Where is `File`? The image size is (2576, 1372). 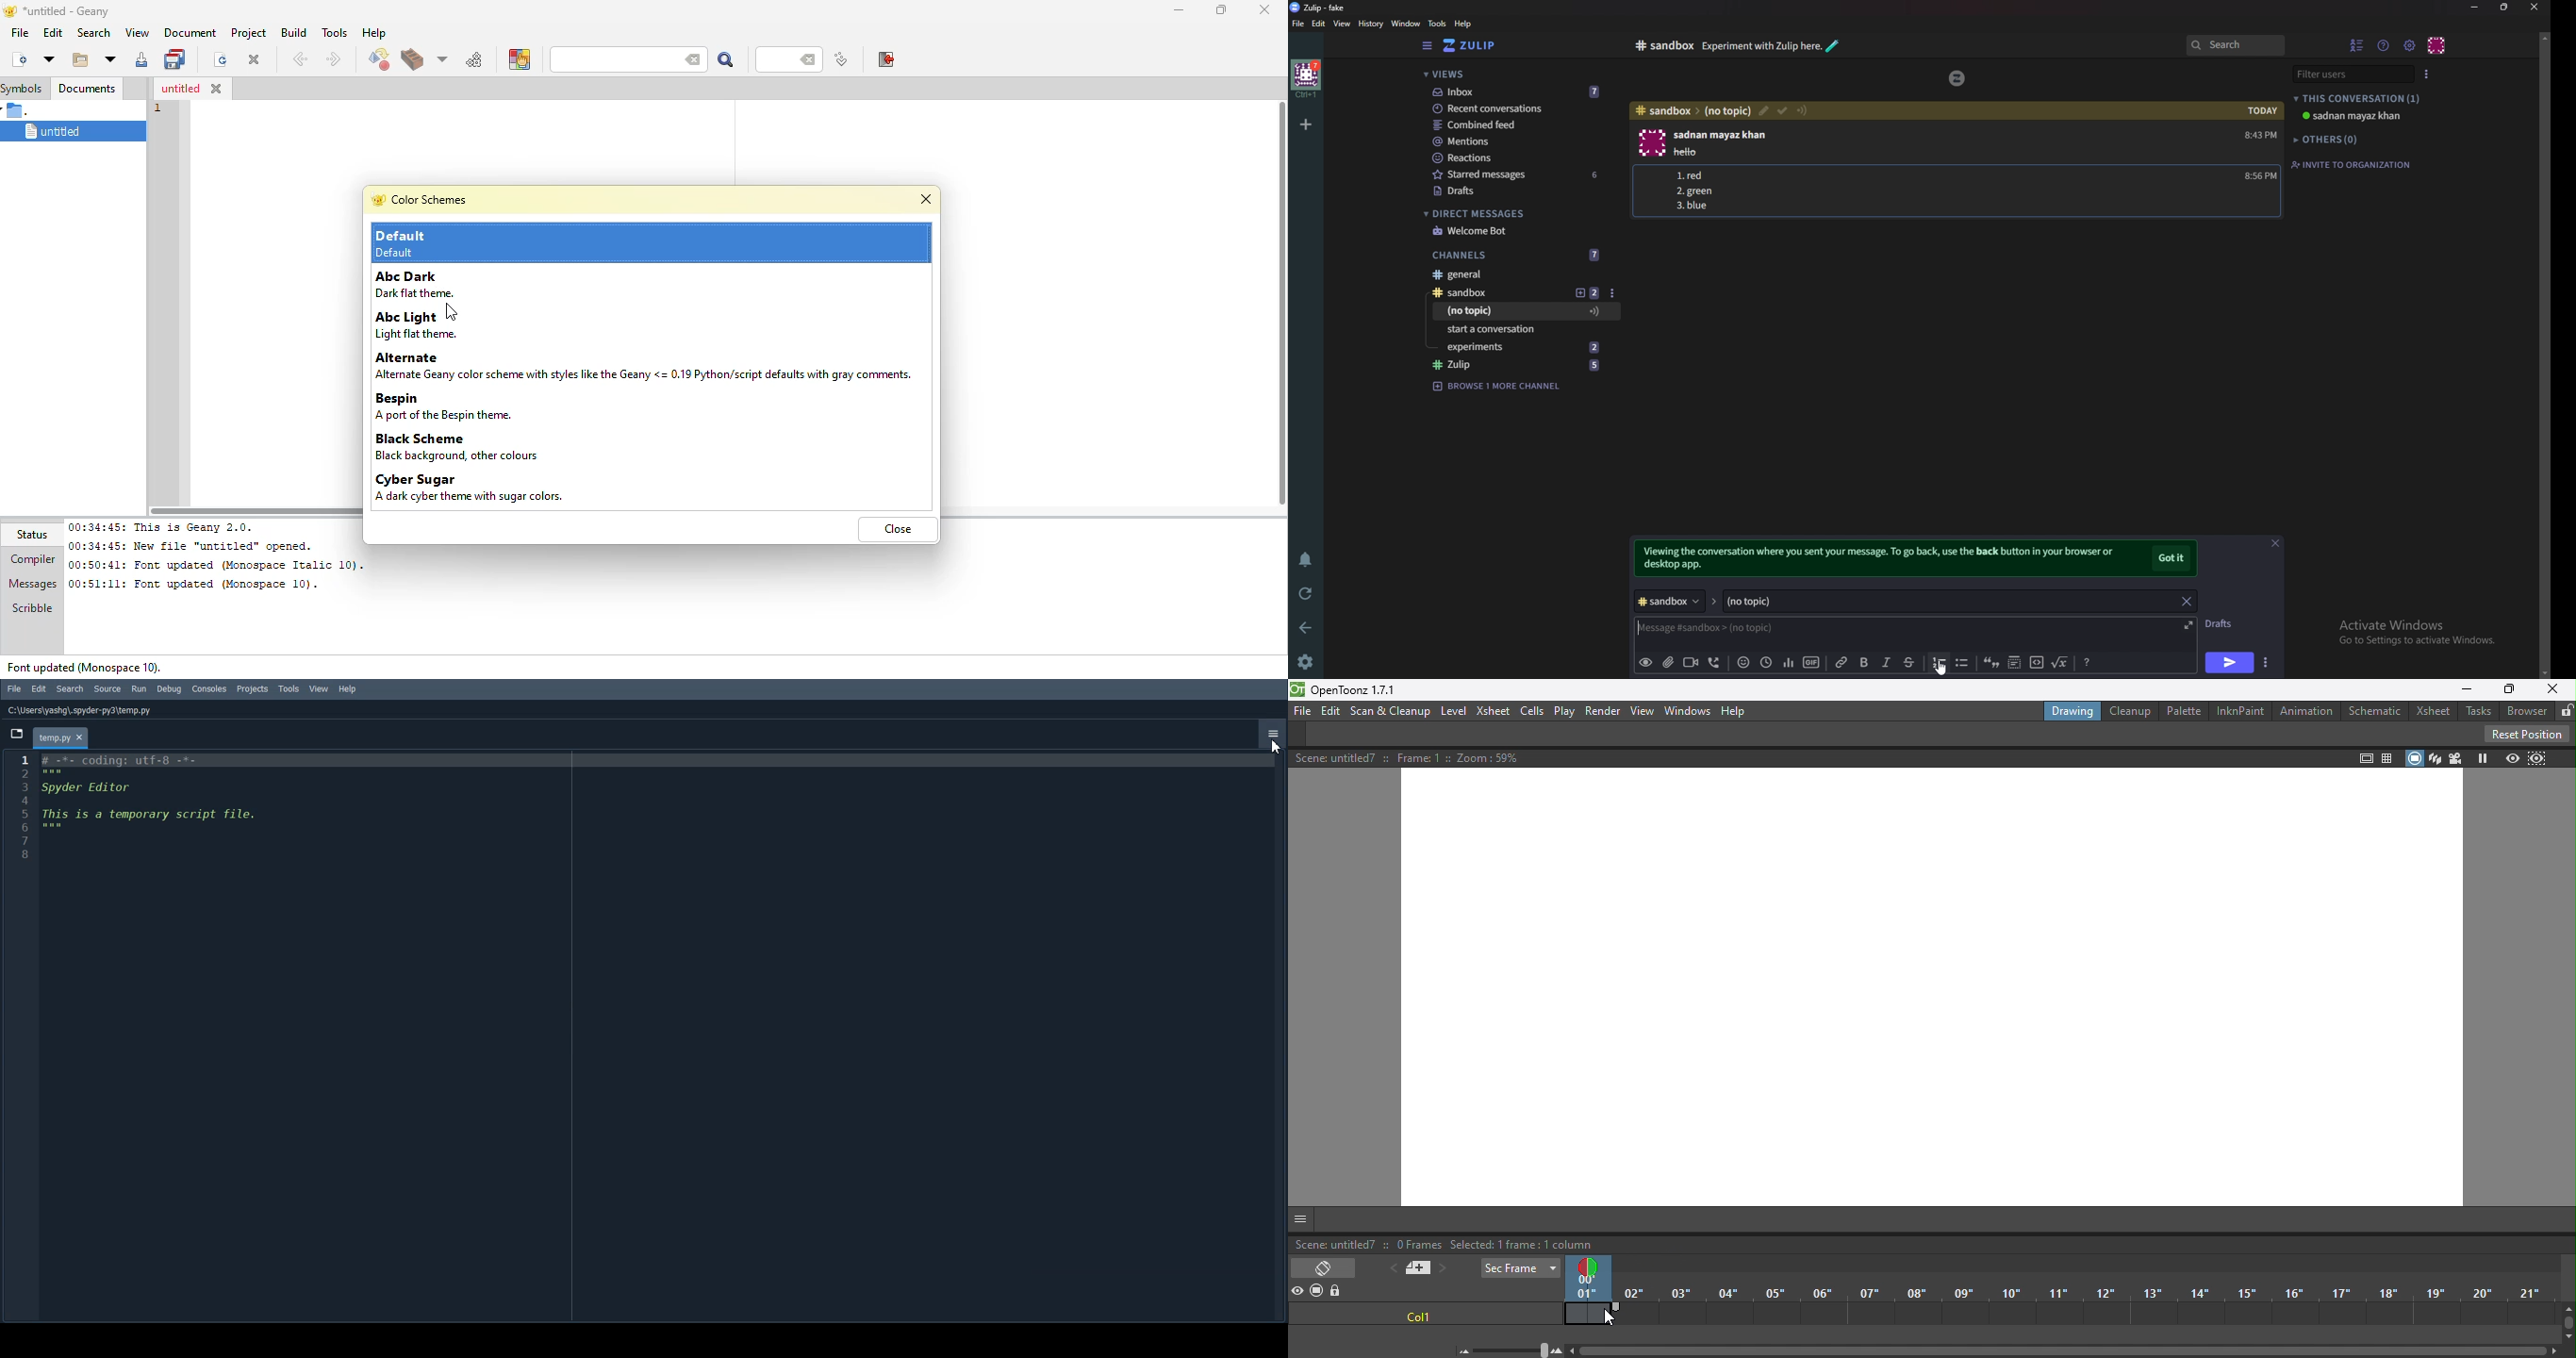
File is located at coordinates (1299, 24).